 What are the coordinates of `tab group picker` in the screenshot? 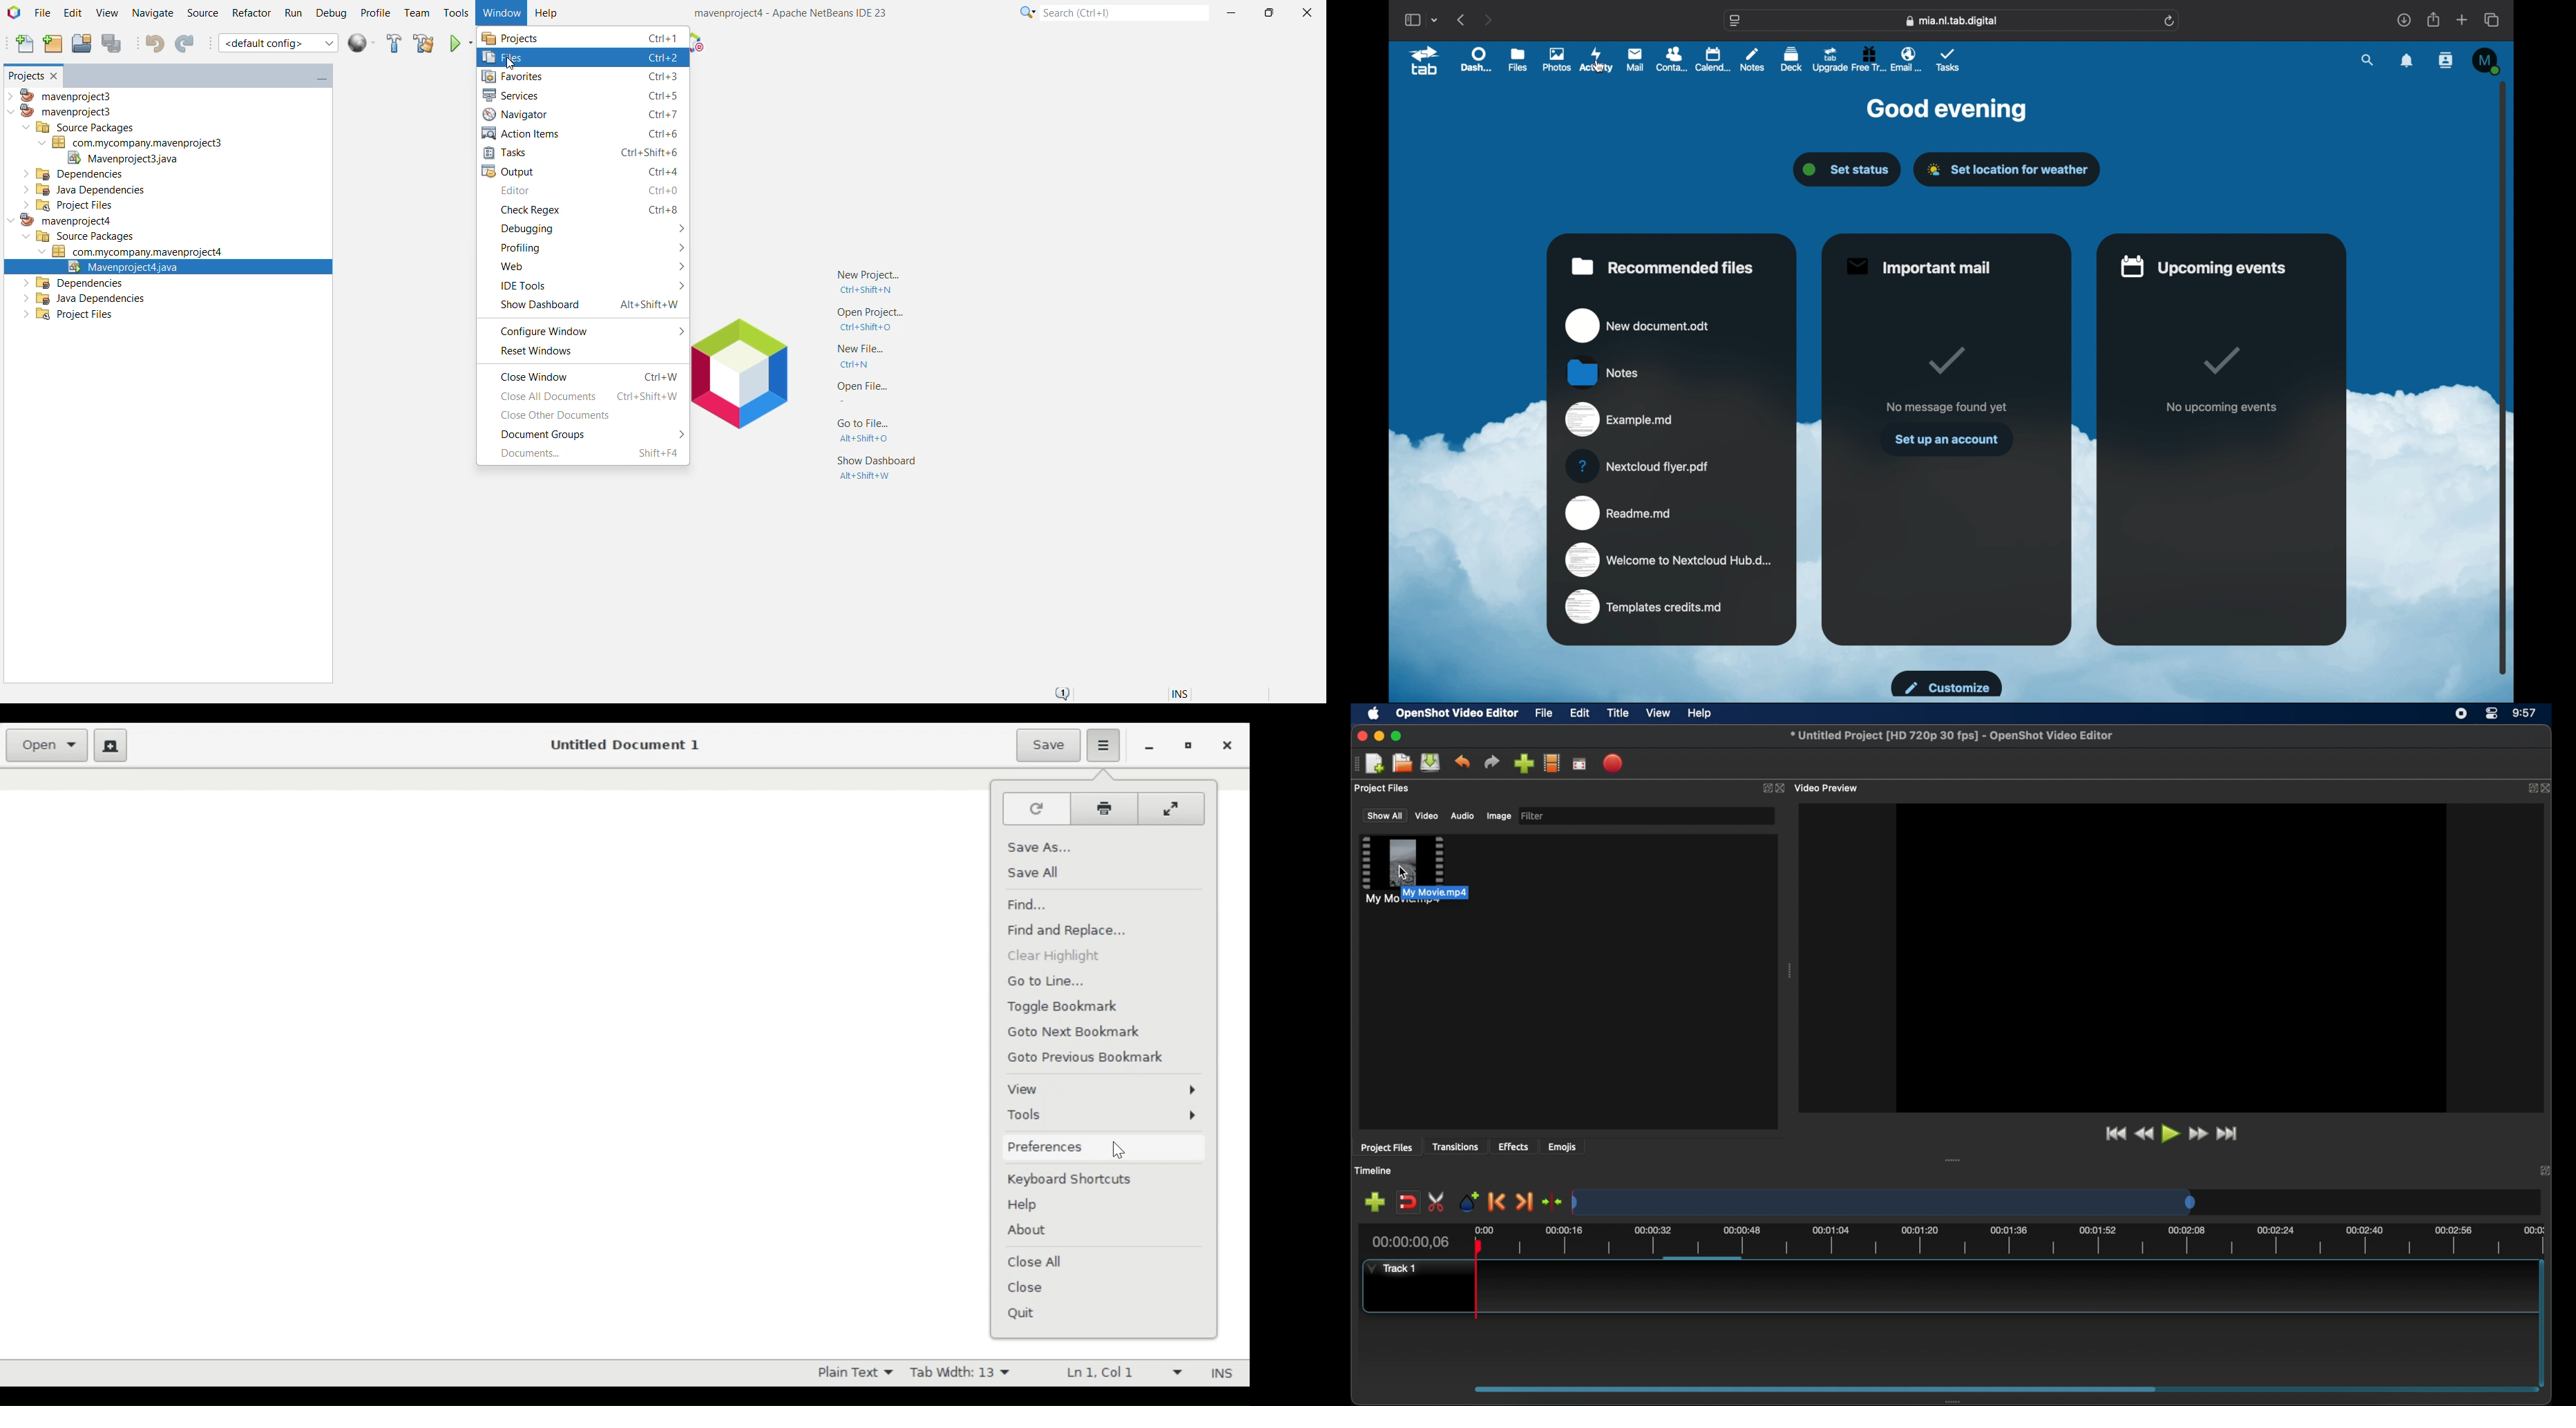 It's located at (1435, 20).